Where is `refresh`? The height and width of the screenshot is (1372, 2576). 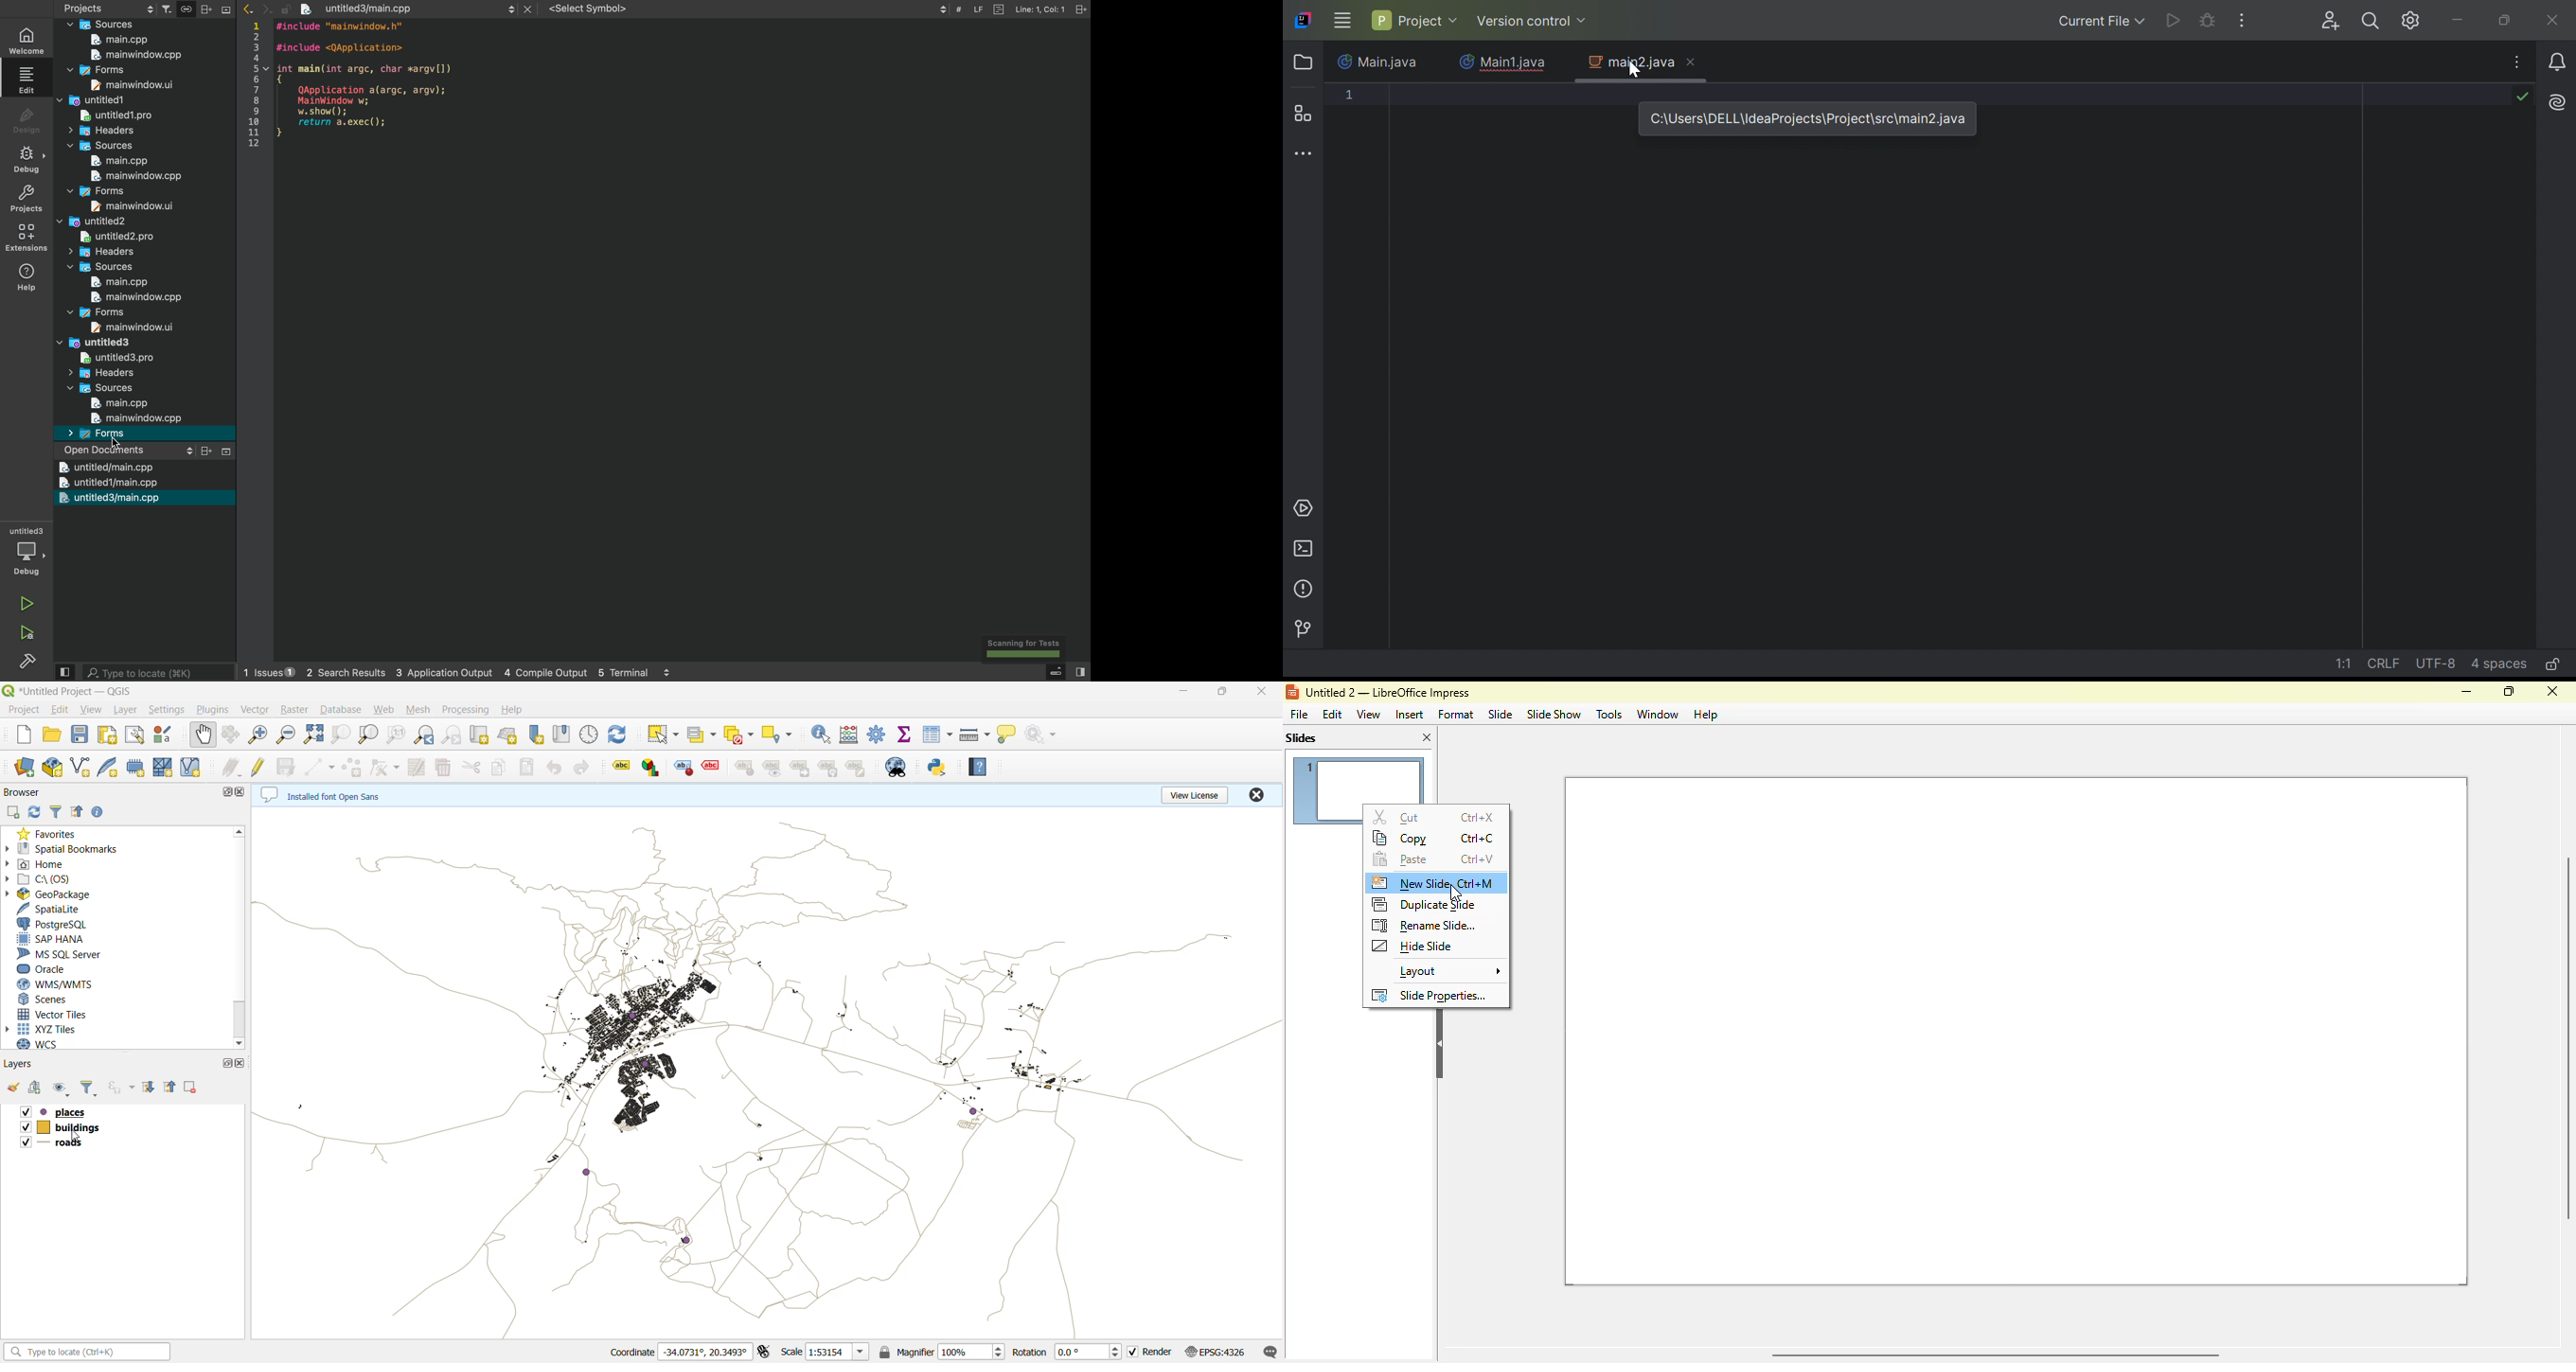
refresh is located at coordinates (36, 812).